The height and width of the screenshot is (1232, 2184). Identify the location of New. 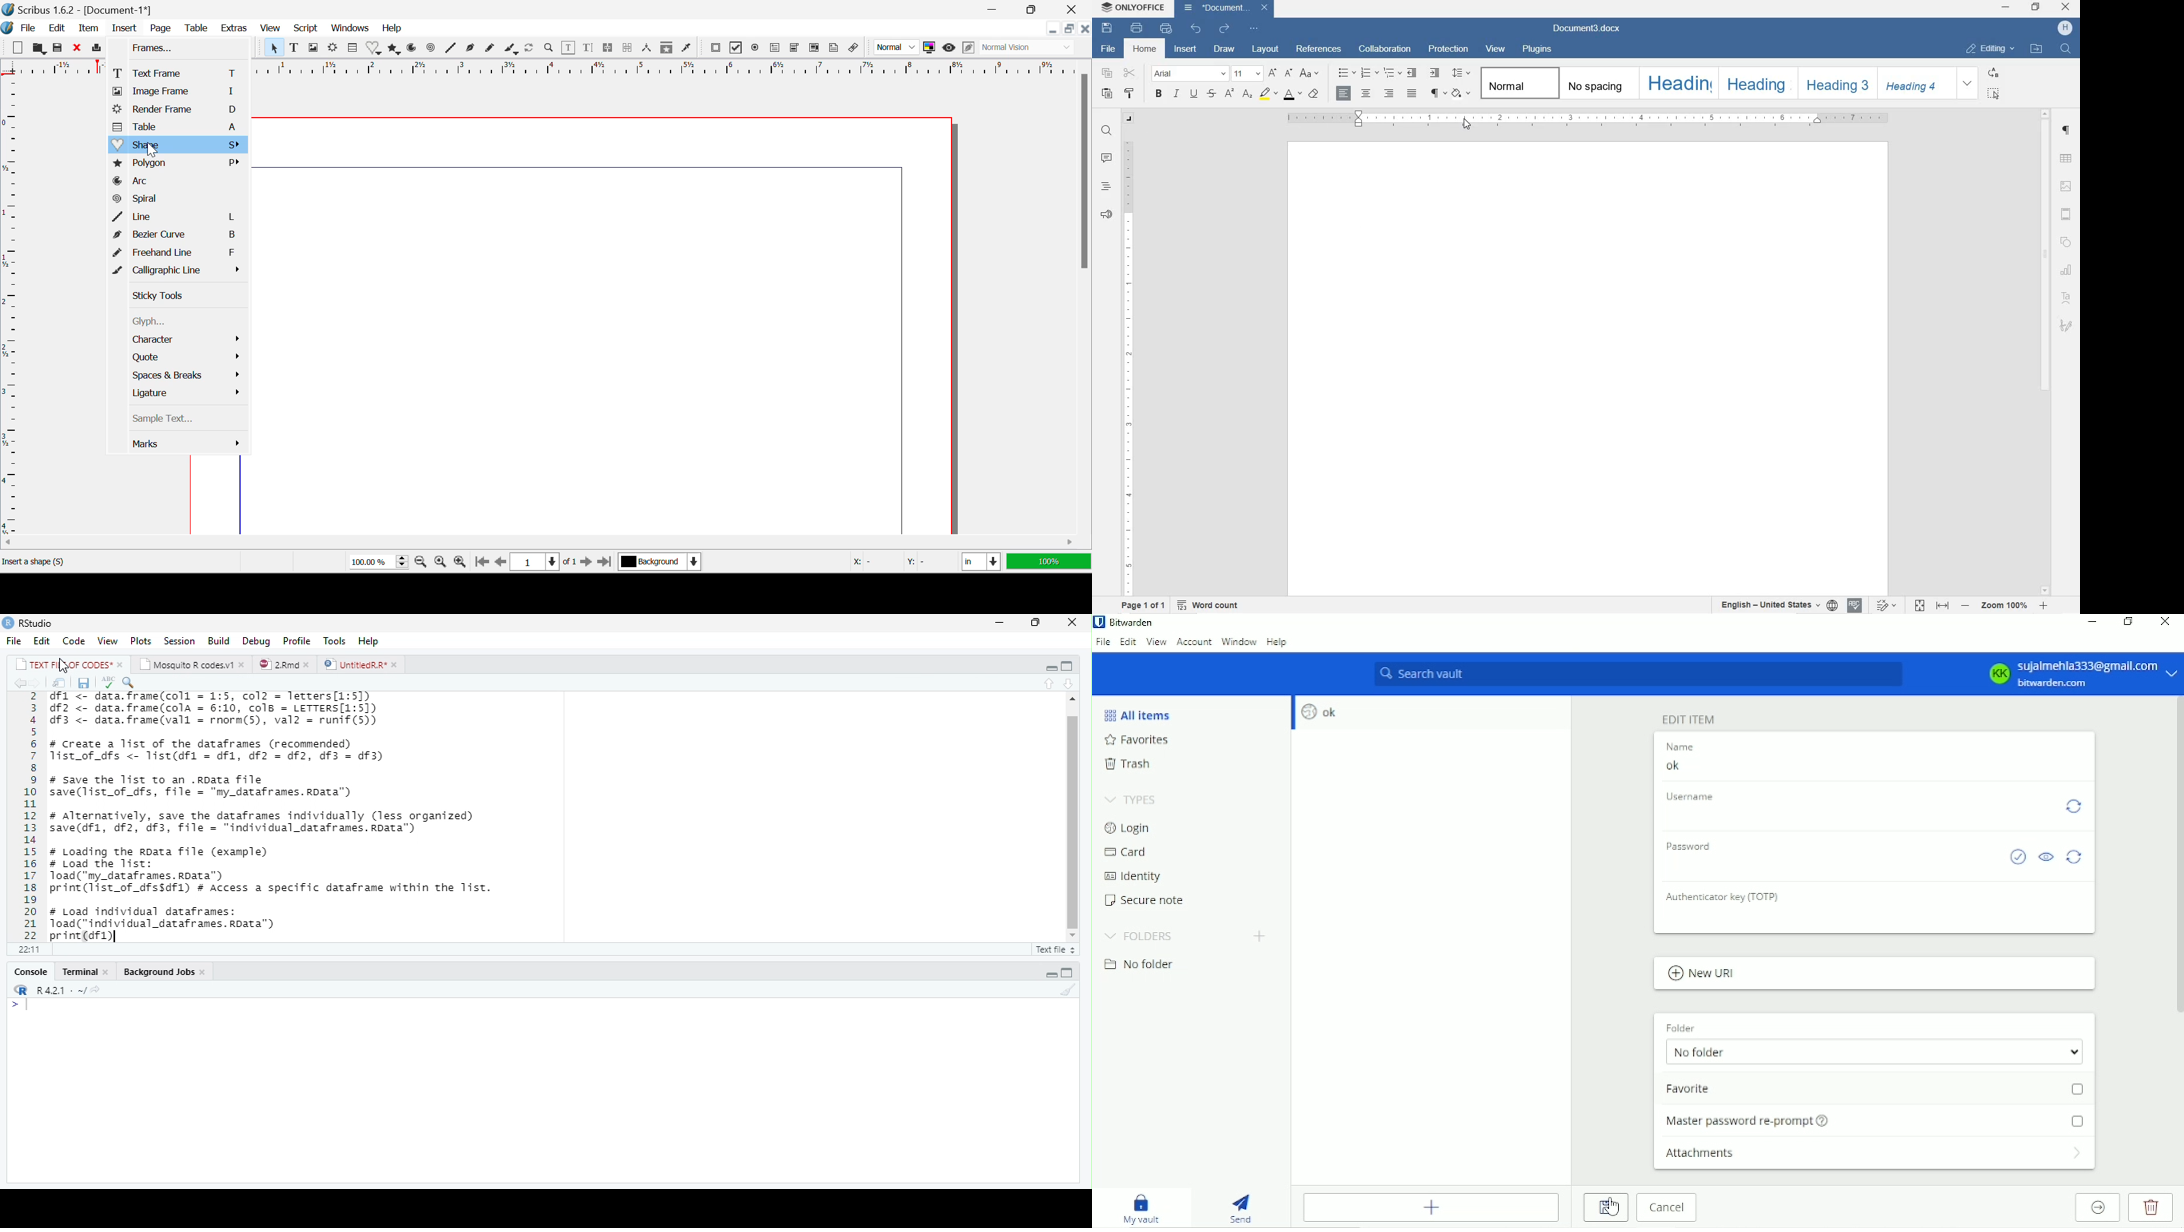
(18, 49).